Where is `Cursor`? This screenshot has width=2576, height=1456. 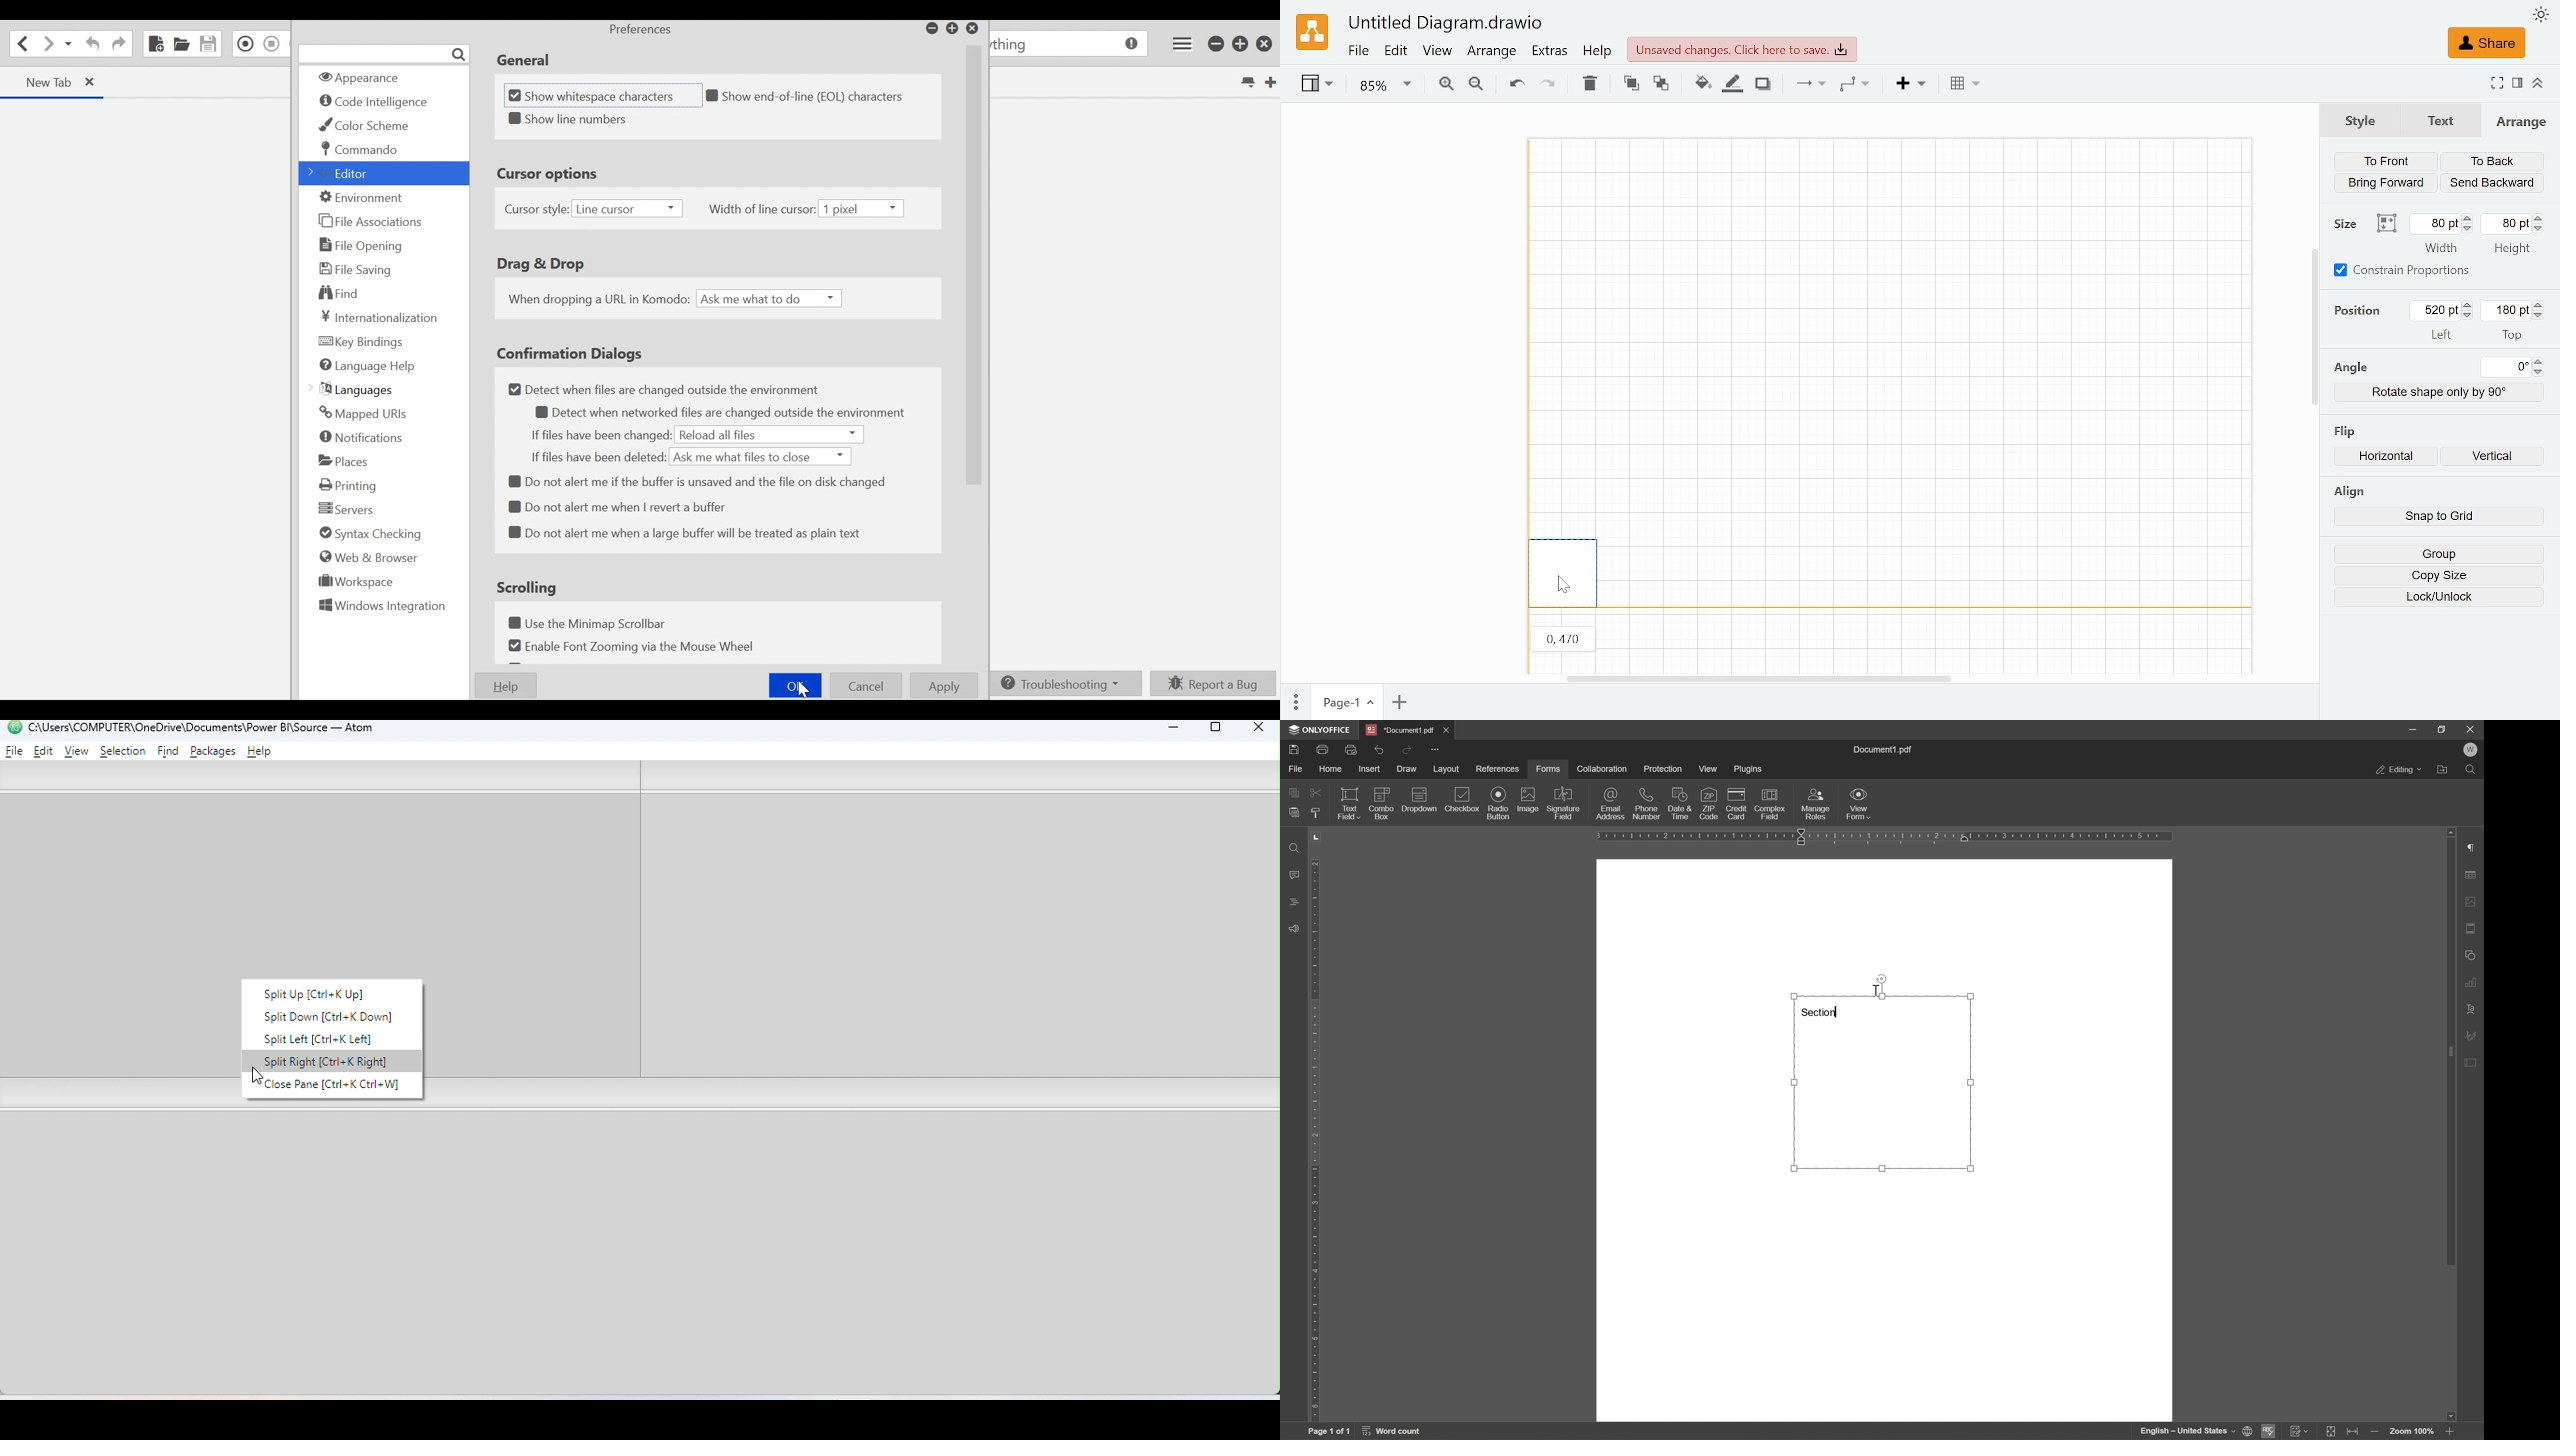
Cursor is located at coordinates (1876, 988).